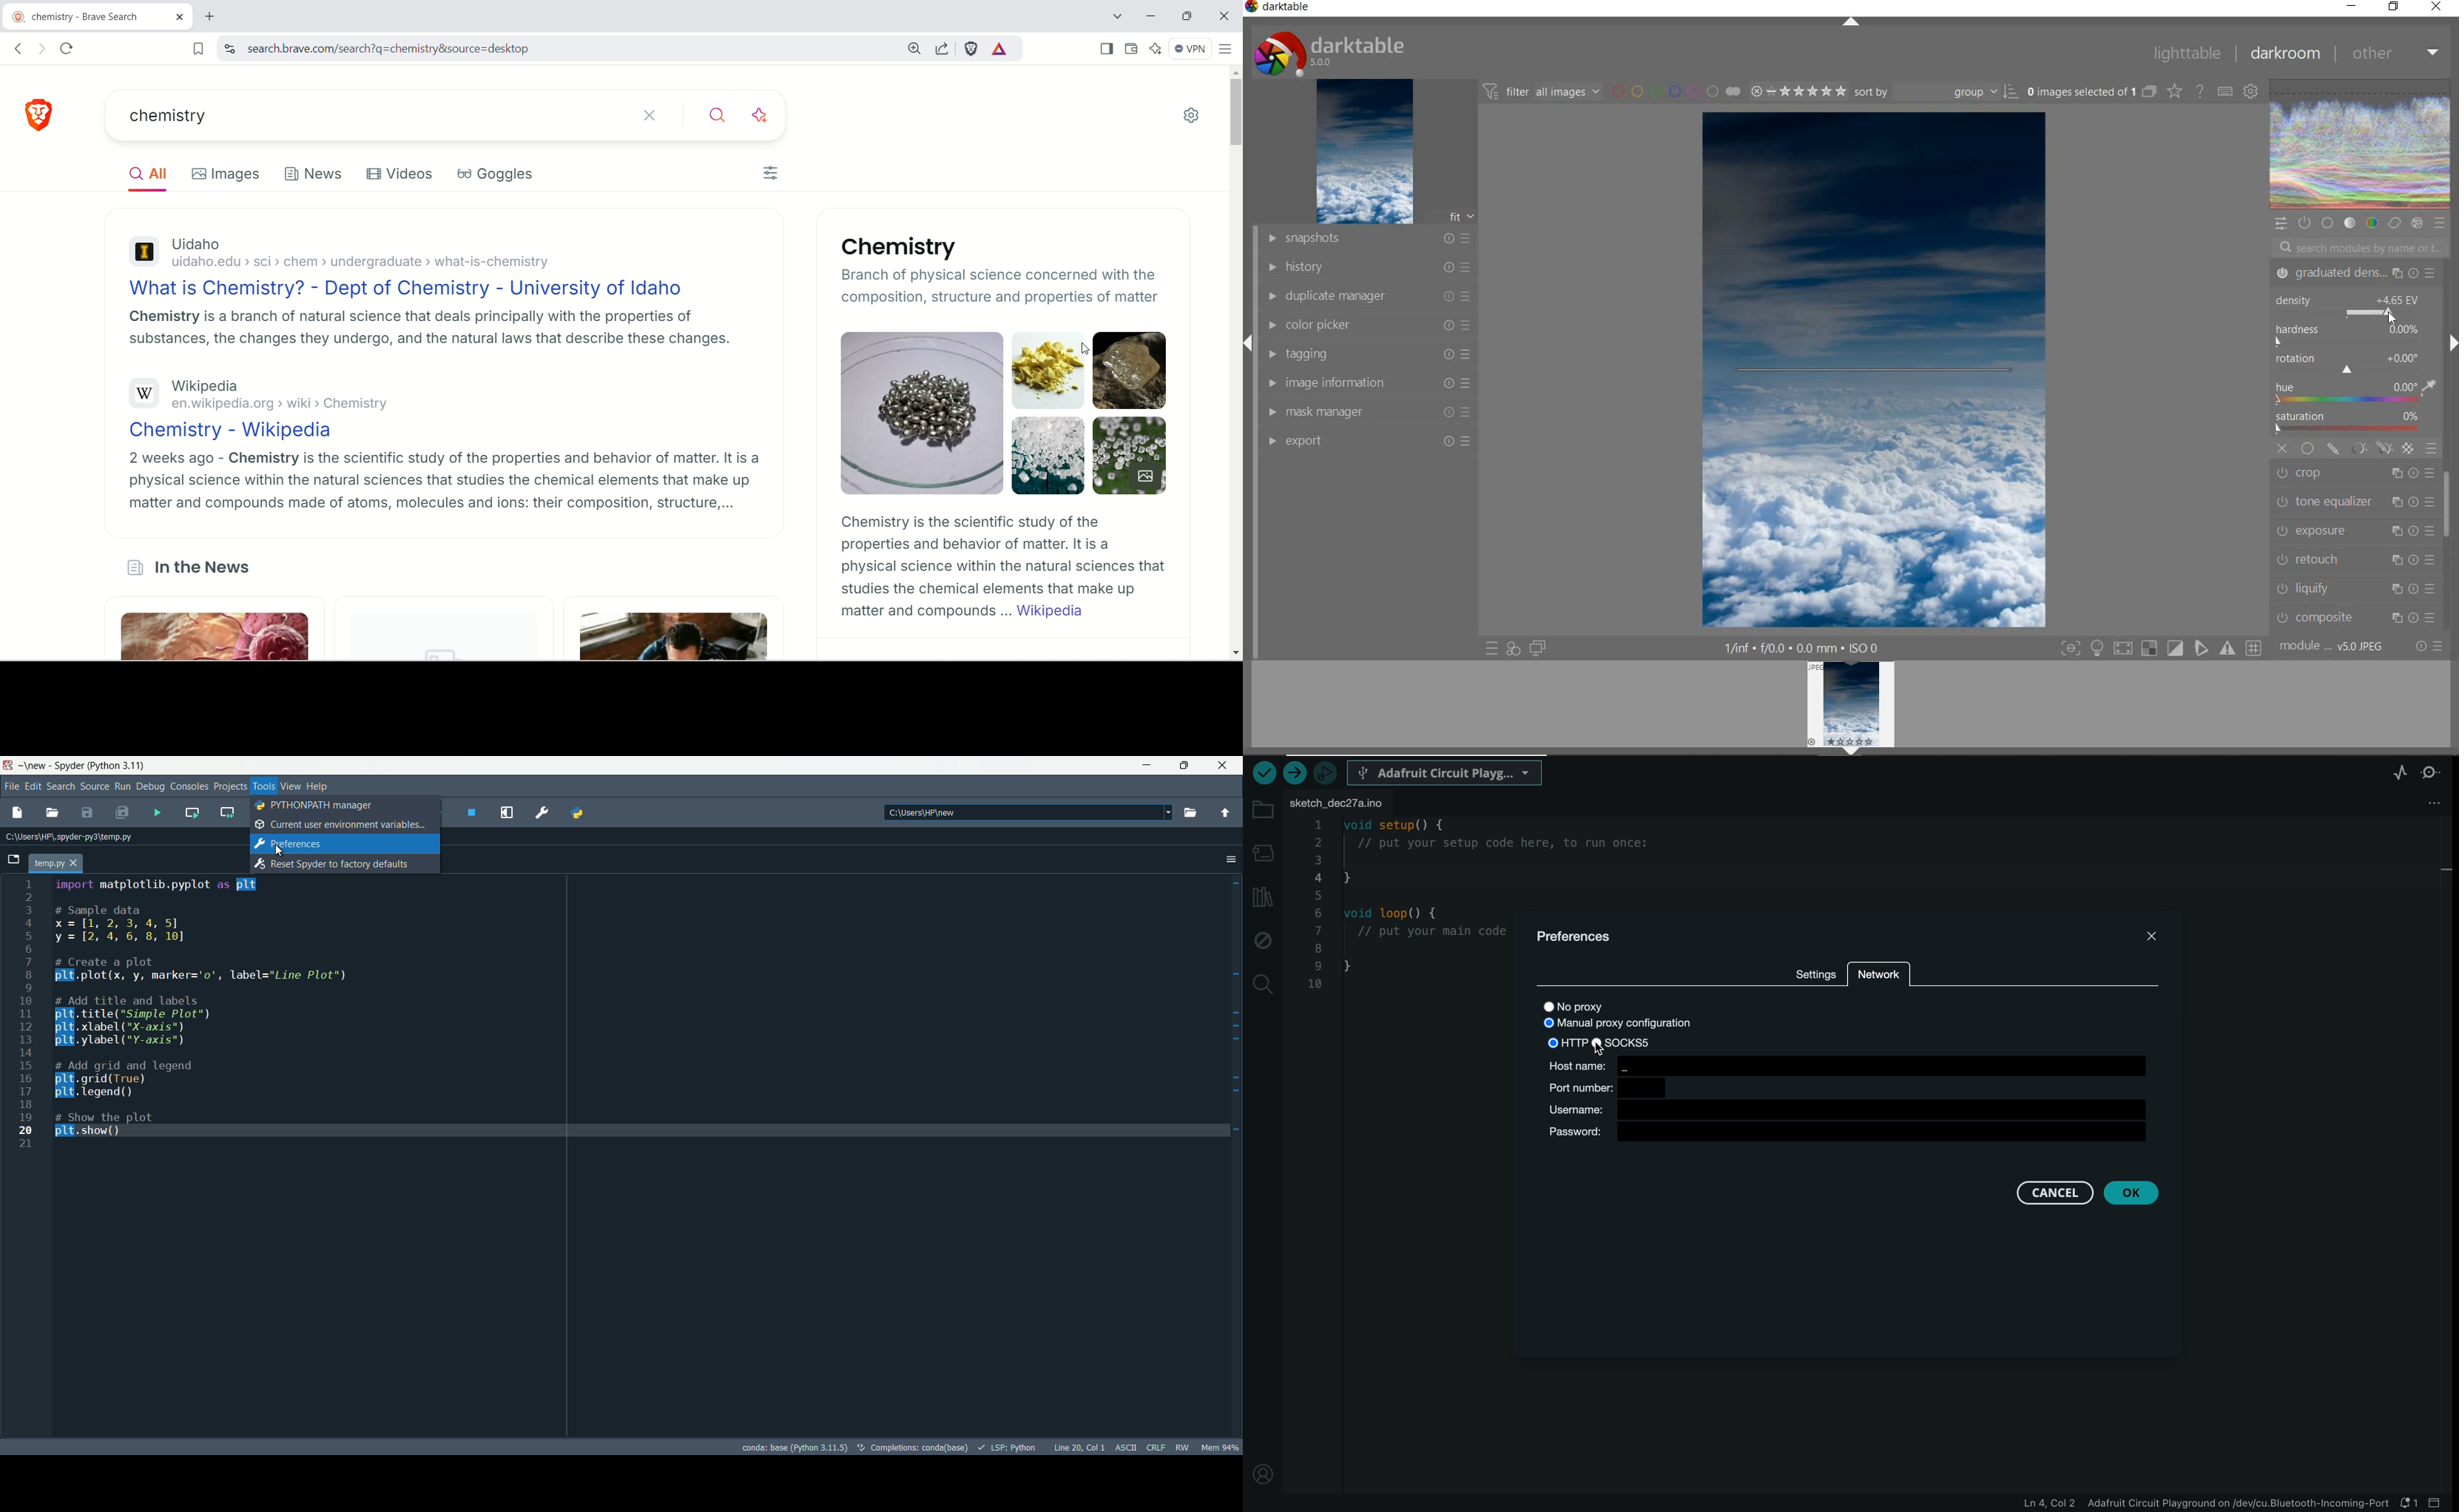 The height and width of the screenshot is (1512, 2464). I want to click on file directory, so click(67, 837).